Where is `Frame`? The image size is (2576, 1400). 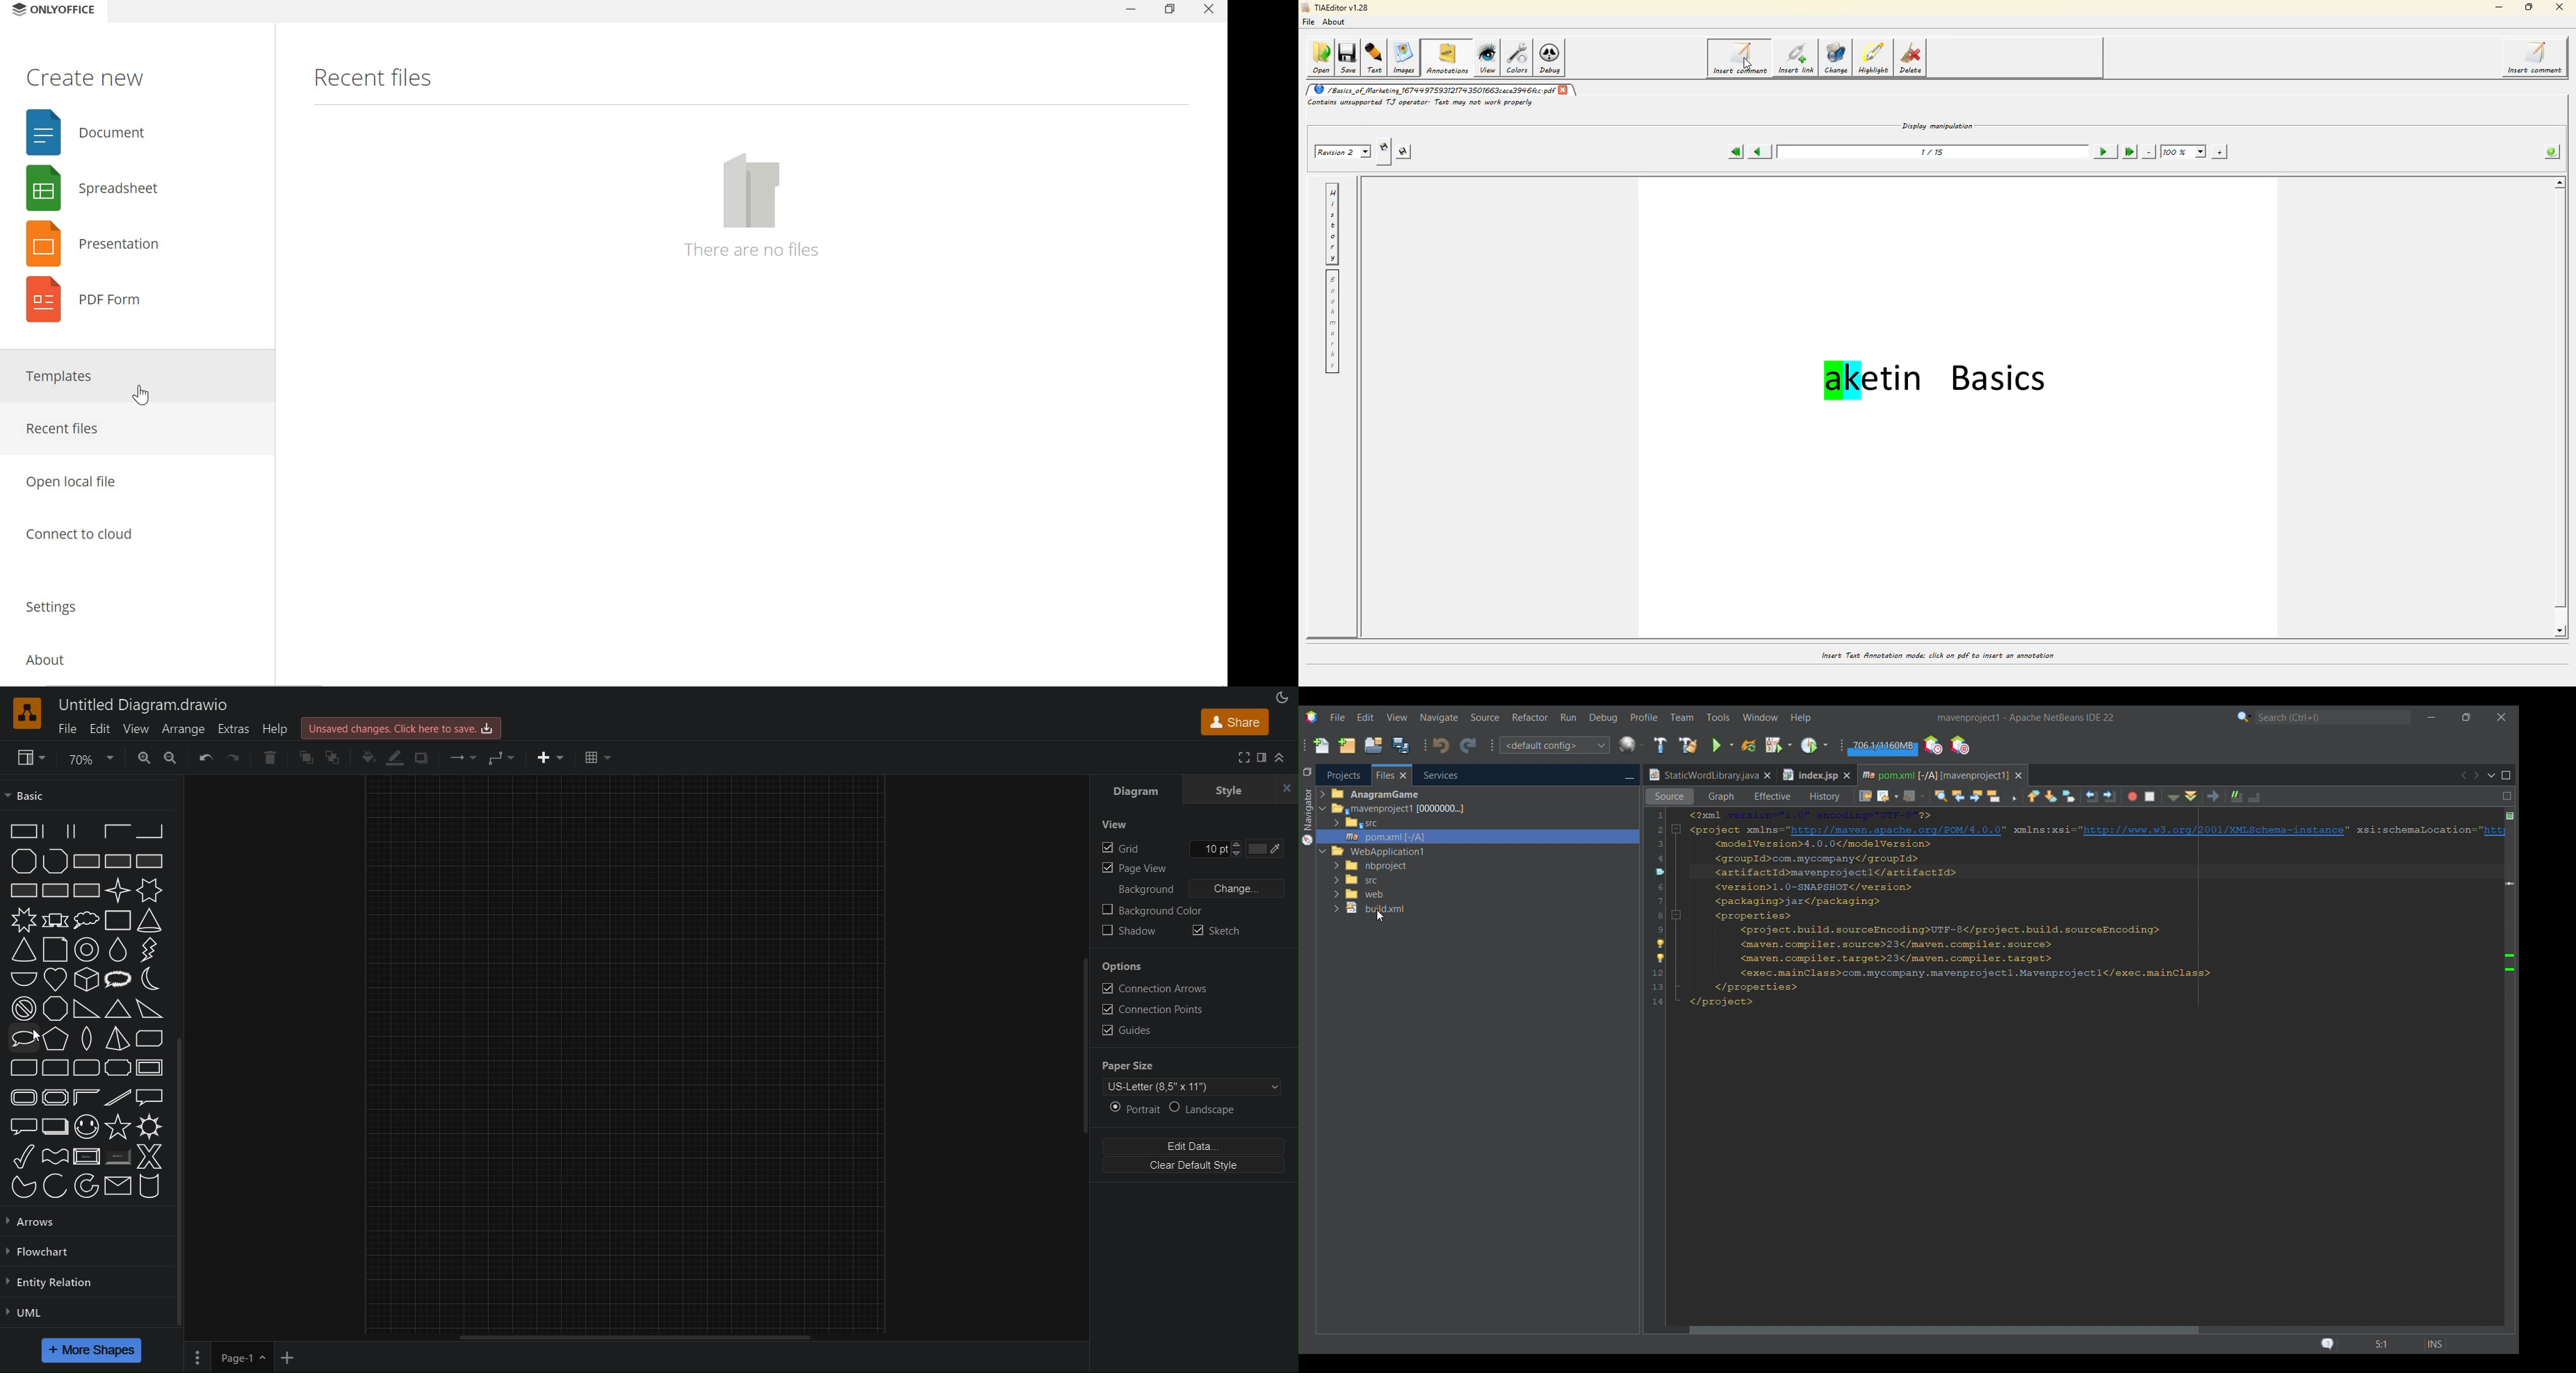
Frame is located at coordinates (150, 1068).